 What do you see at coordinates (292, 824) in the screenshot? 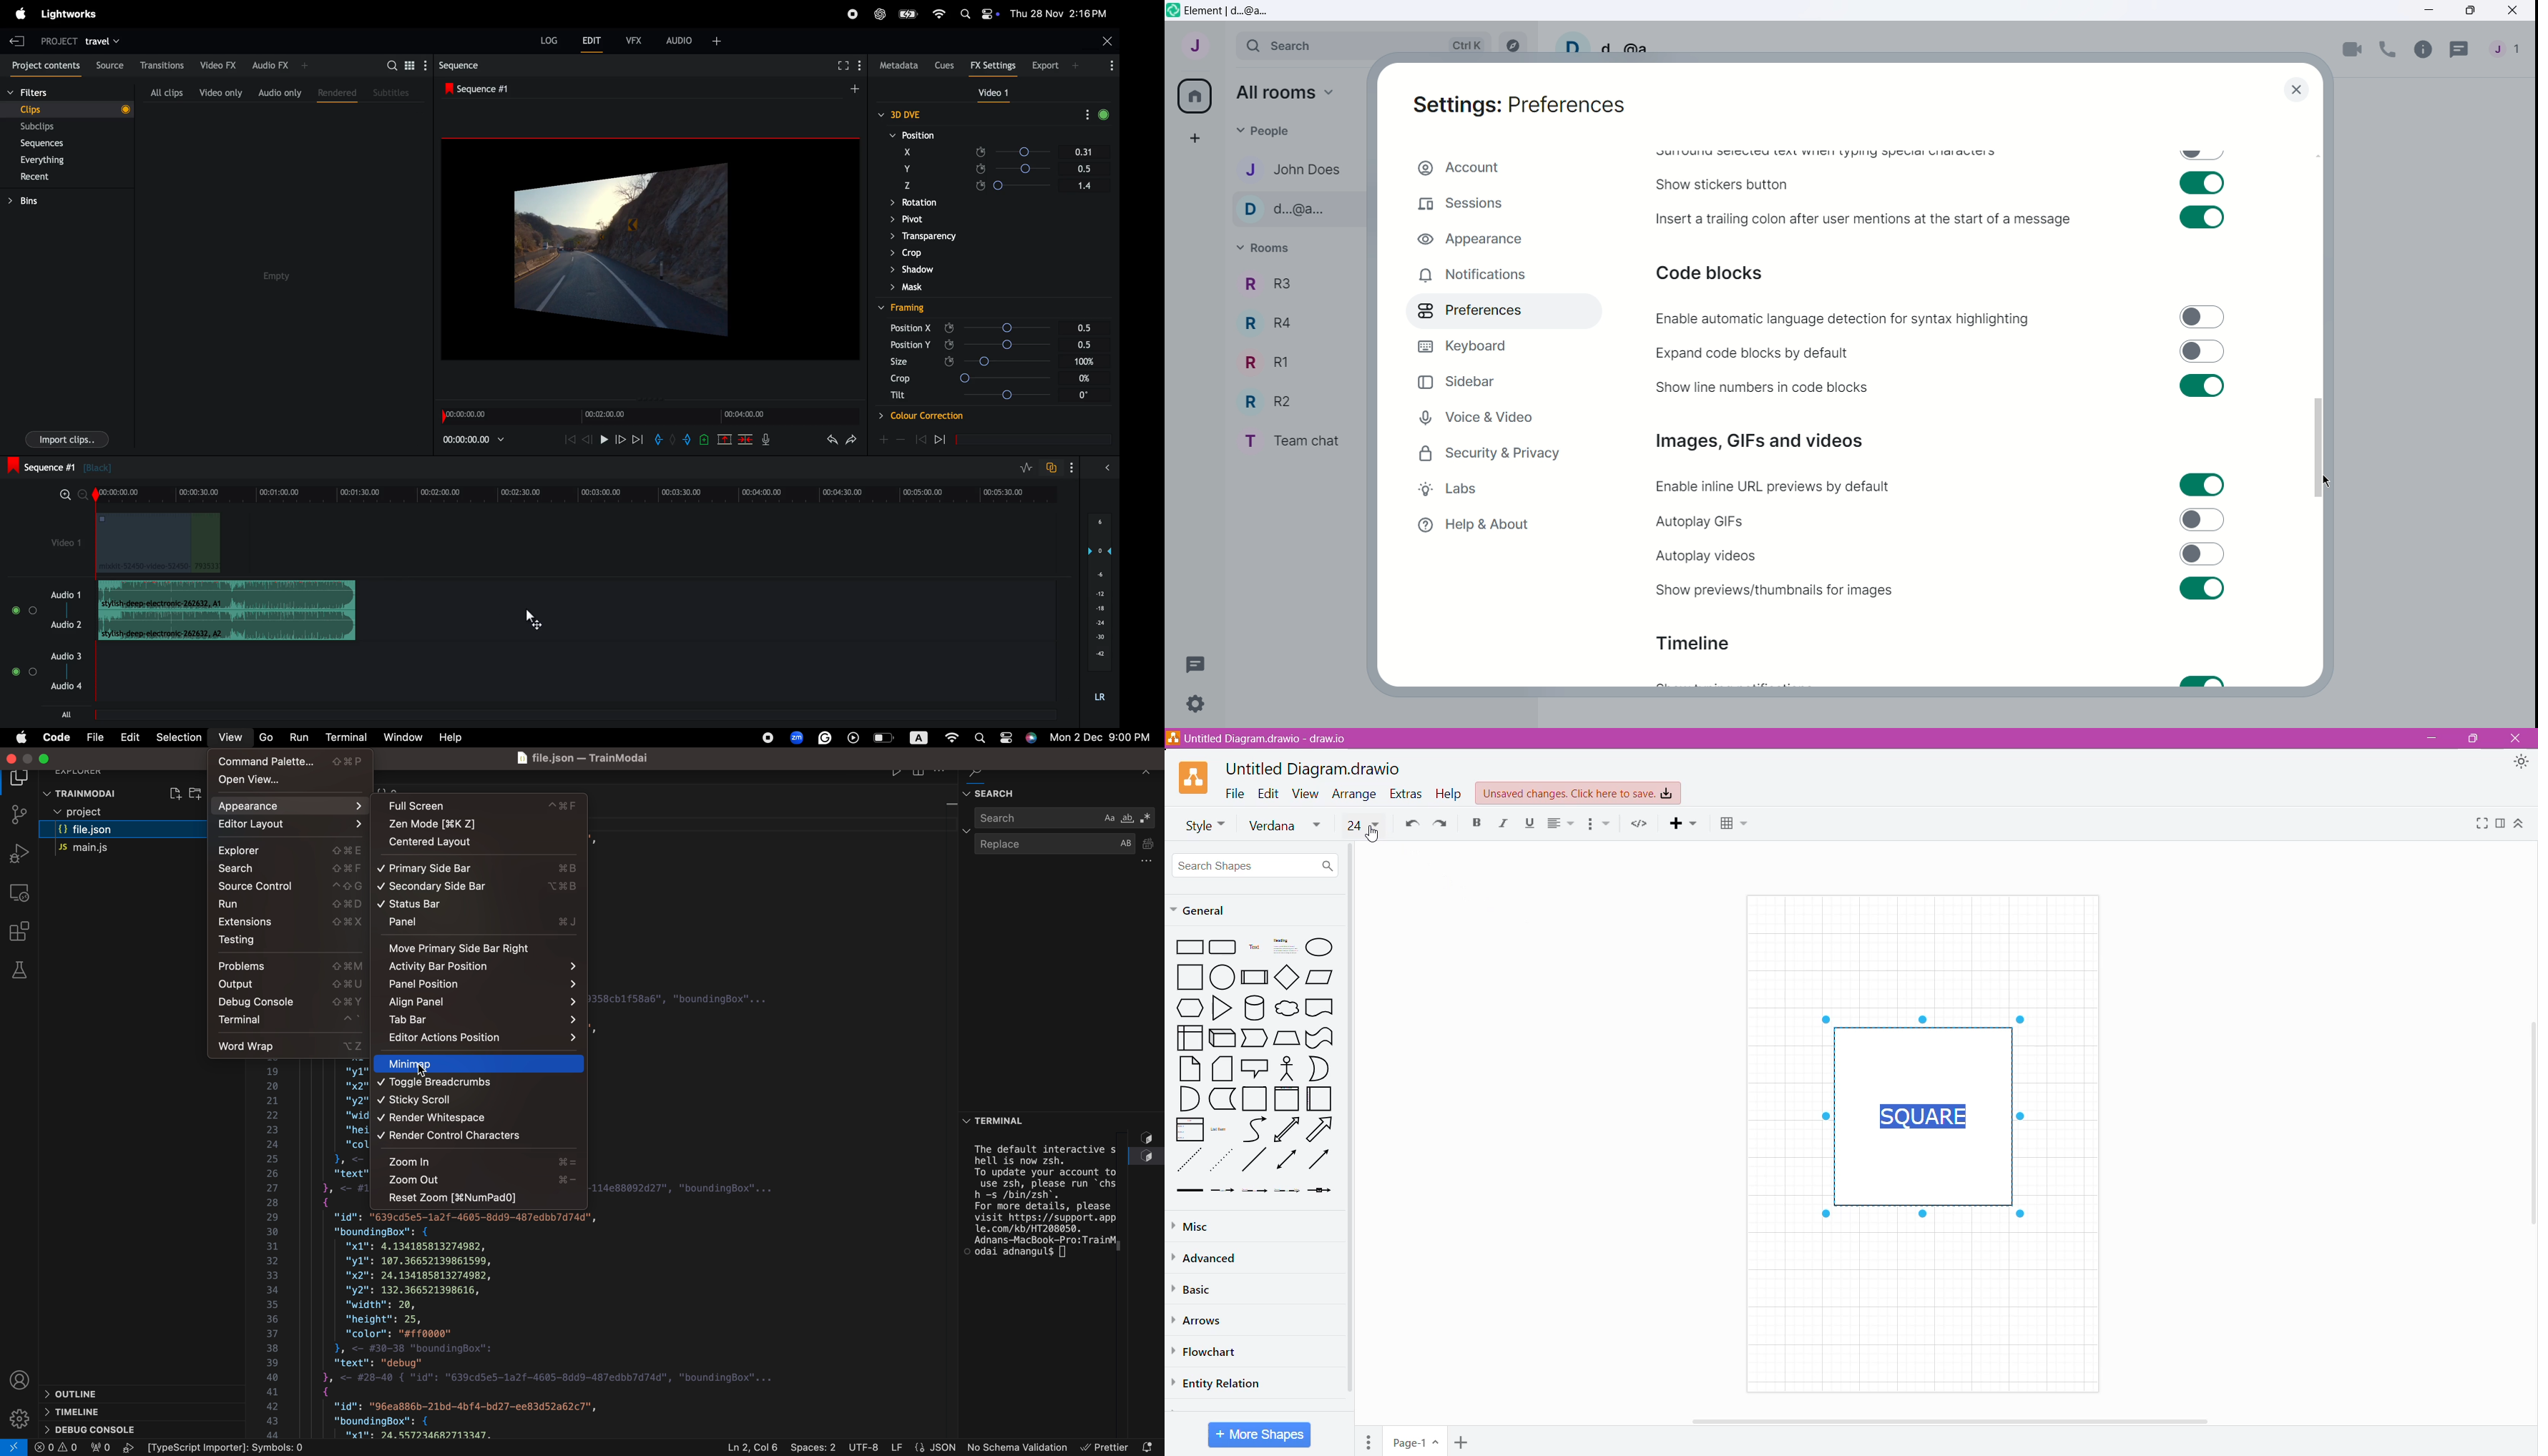
I see `editor layout` at bounding box center [292, 824].